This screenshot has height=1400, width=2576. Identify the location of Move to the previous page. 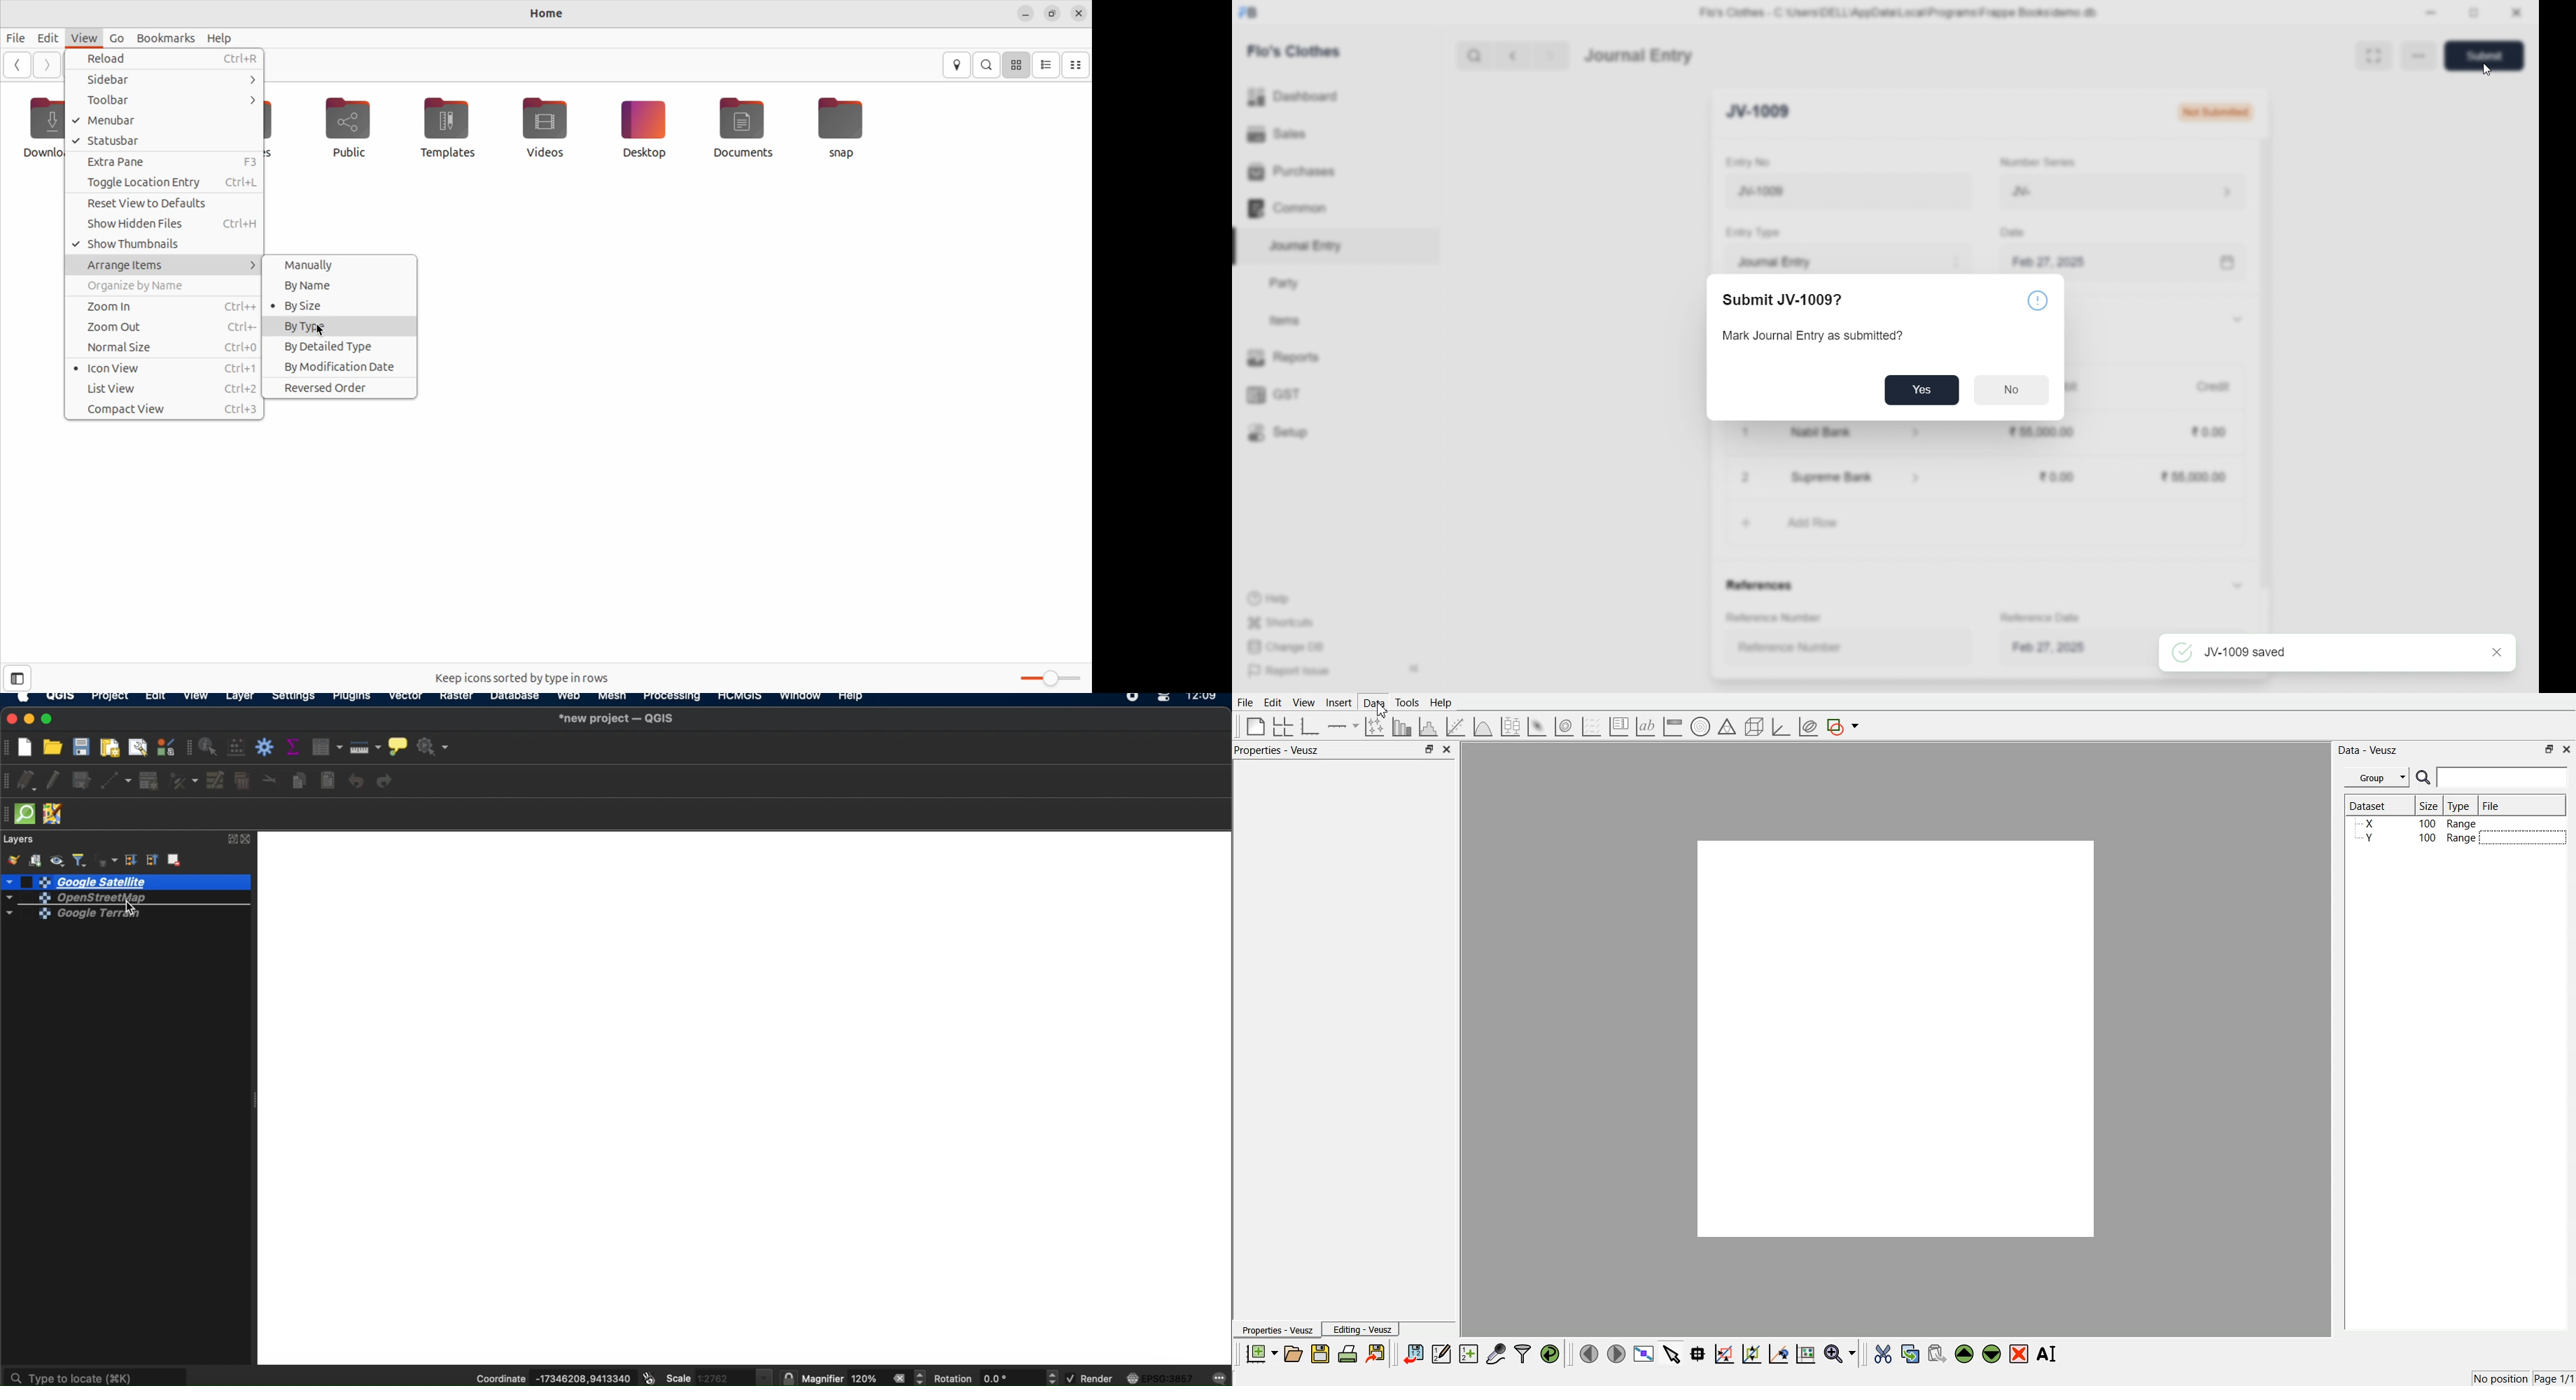
(1589, 1353).